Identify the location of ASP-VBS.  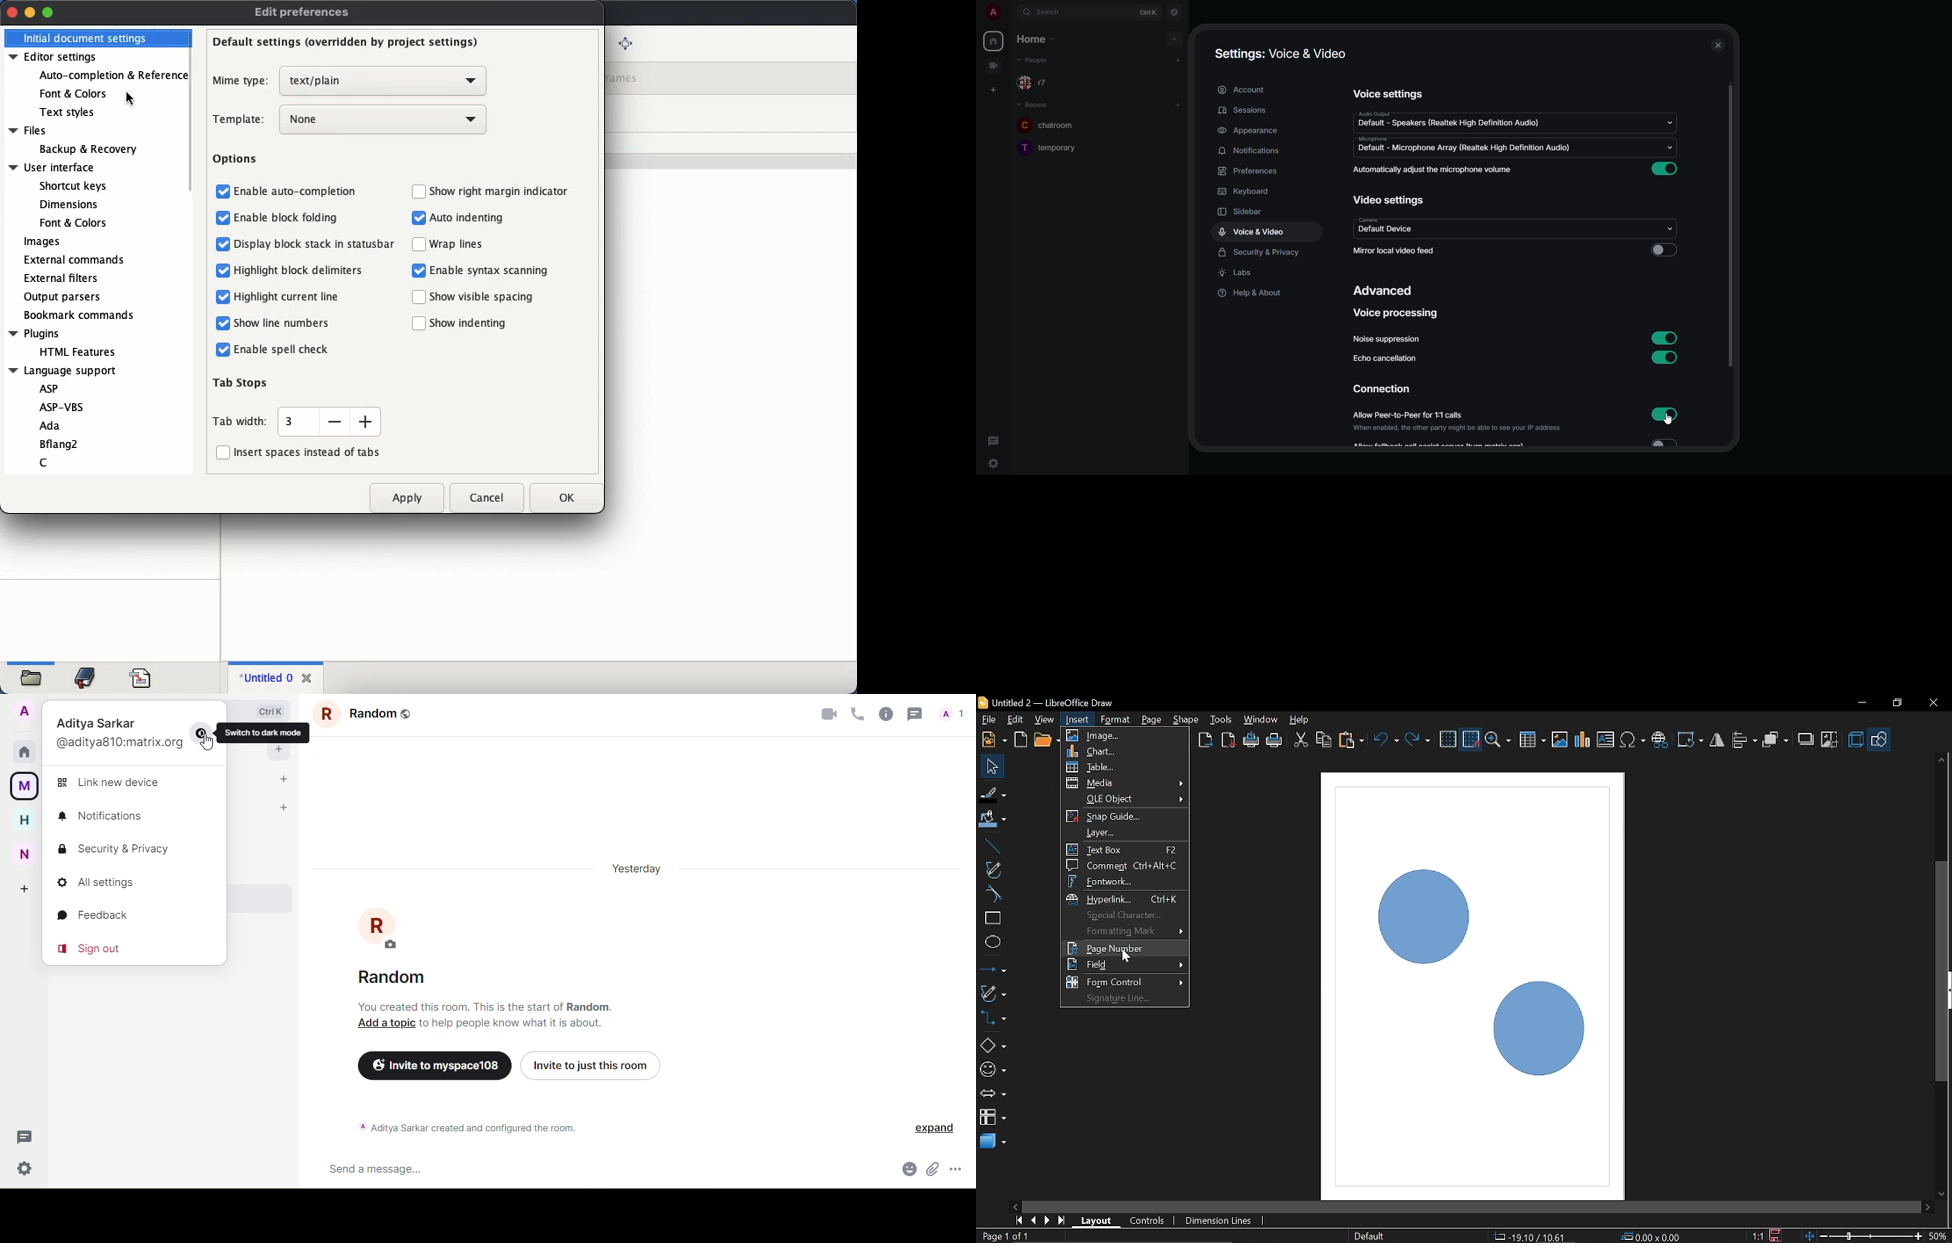
(61, 408).